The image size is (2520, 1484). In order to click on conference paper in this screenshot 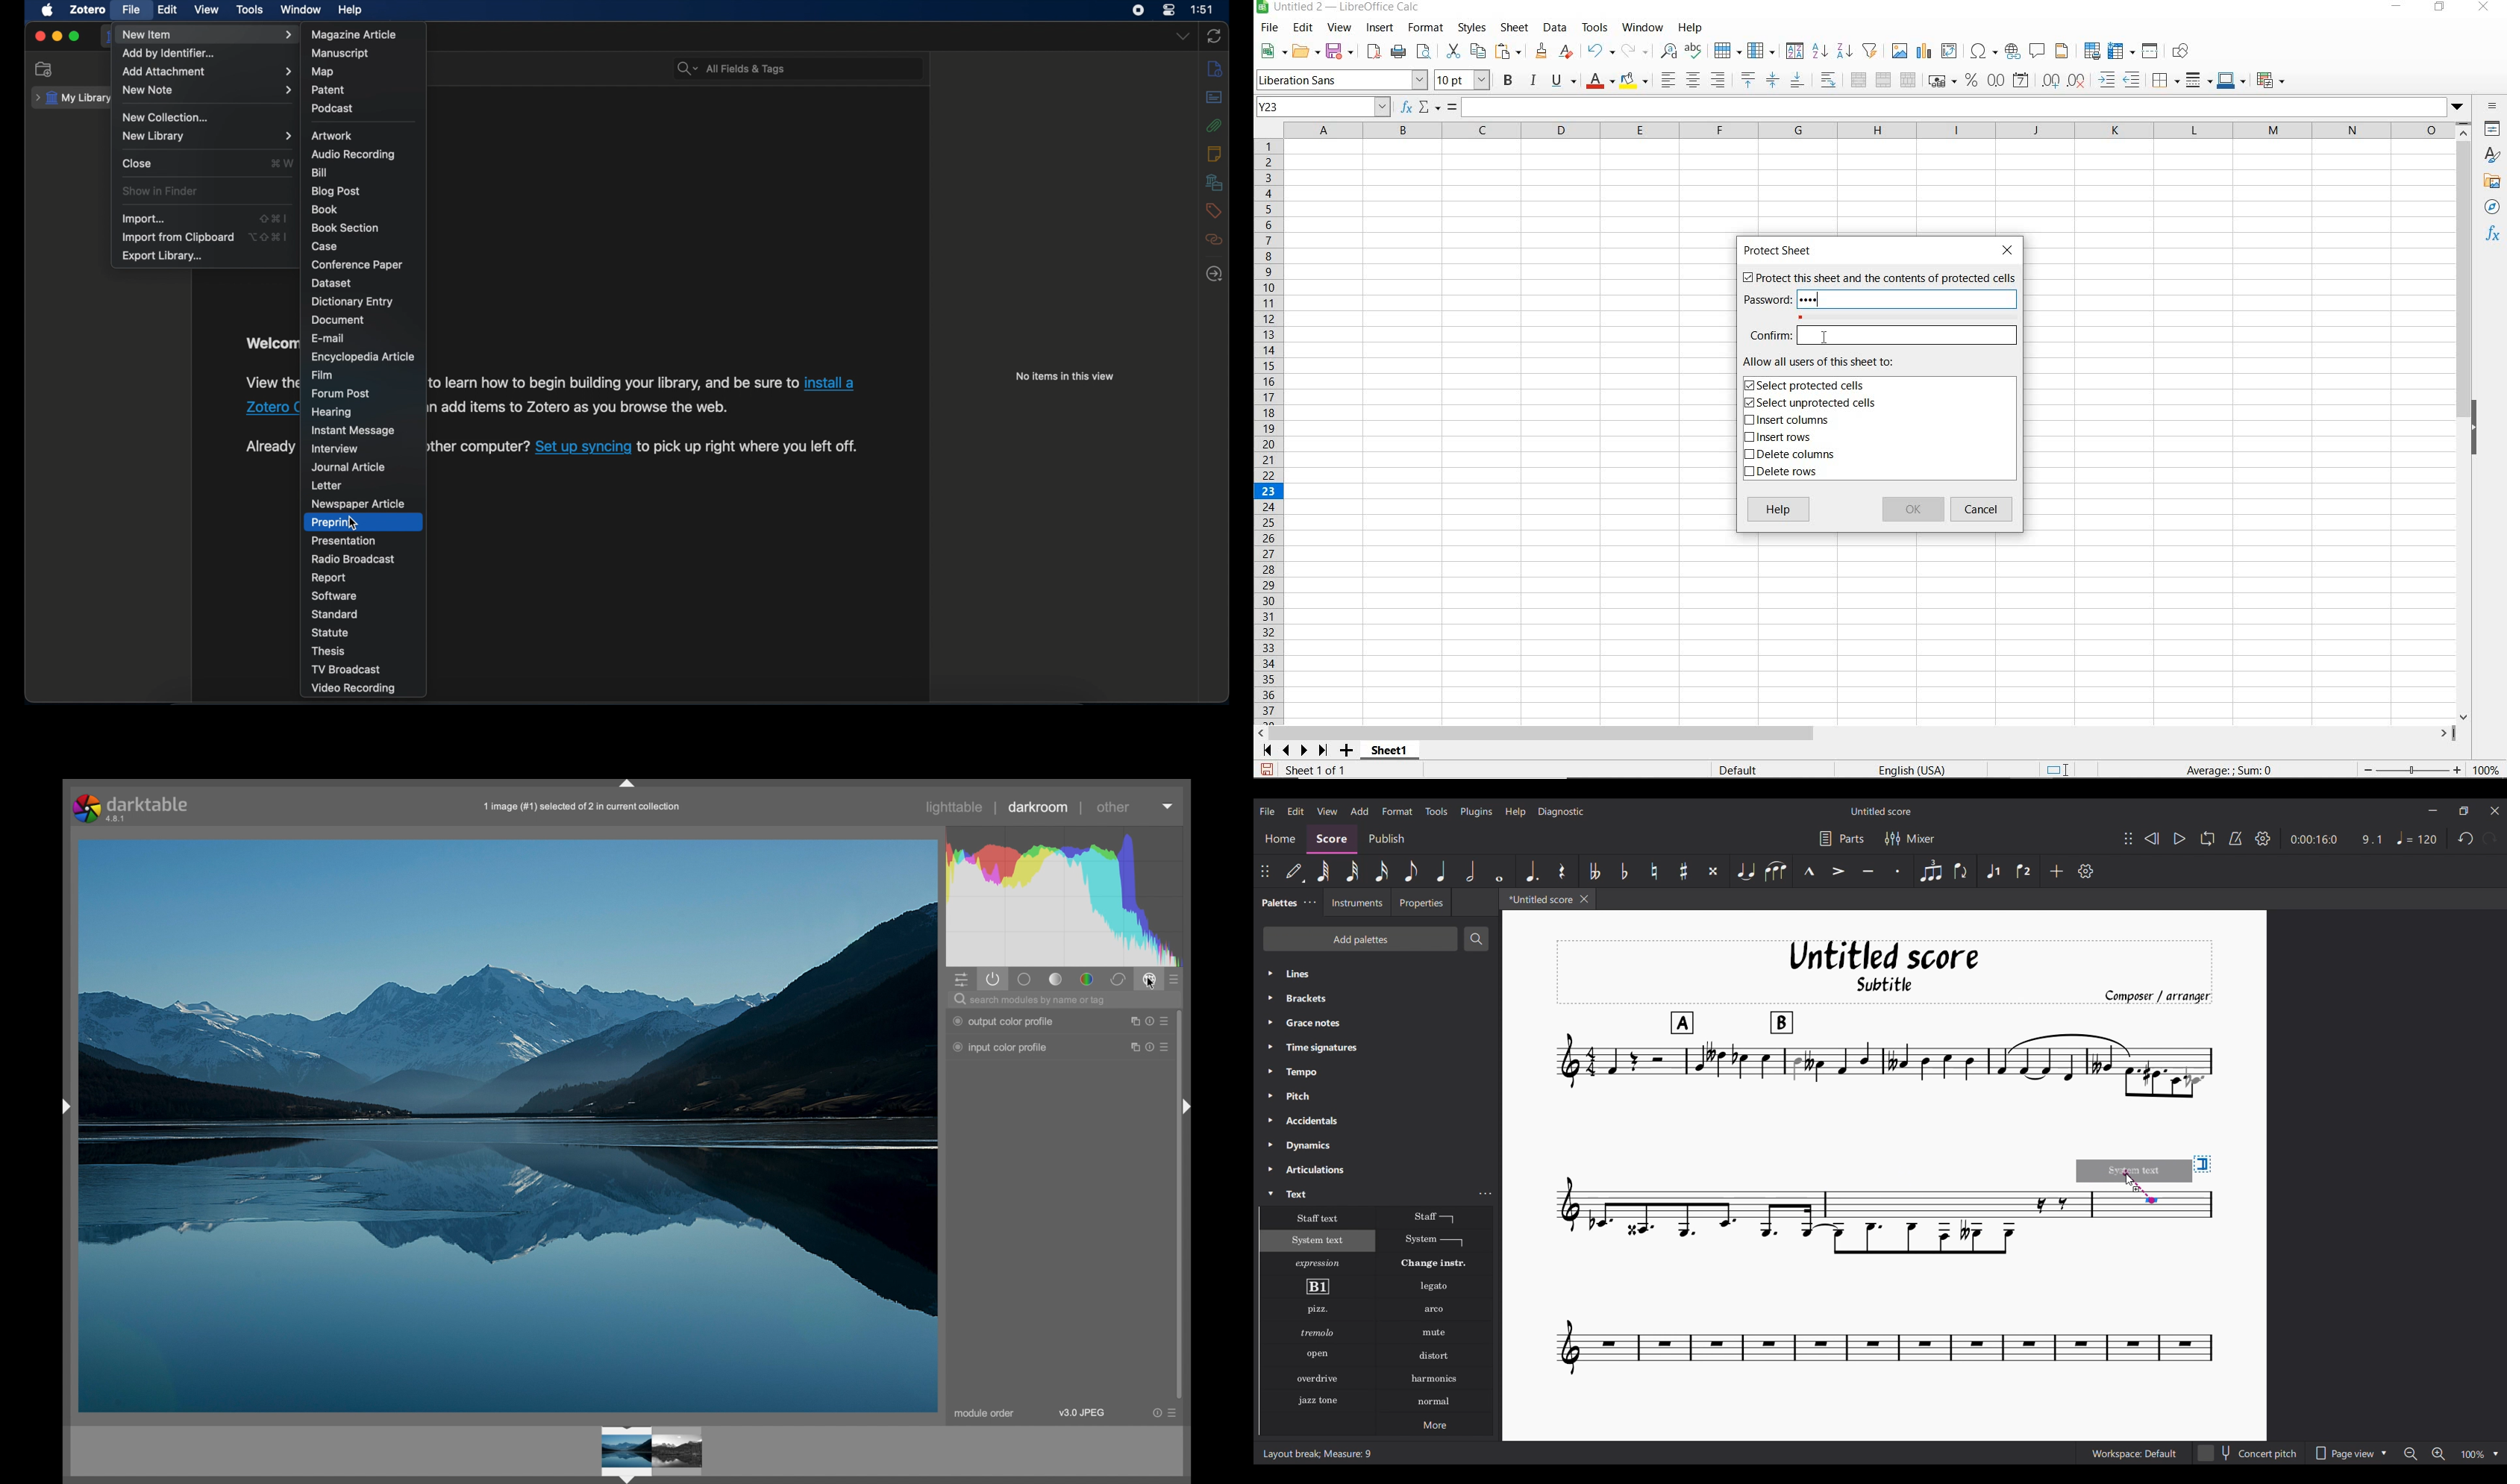, I will do `click(356, 266)`.